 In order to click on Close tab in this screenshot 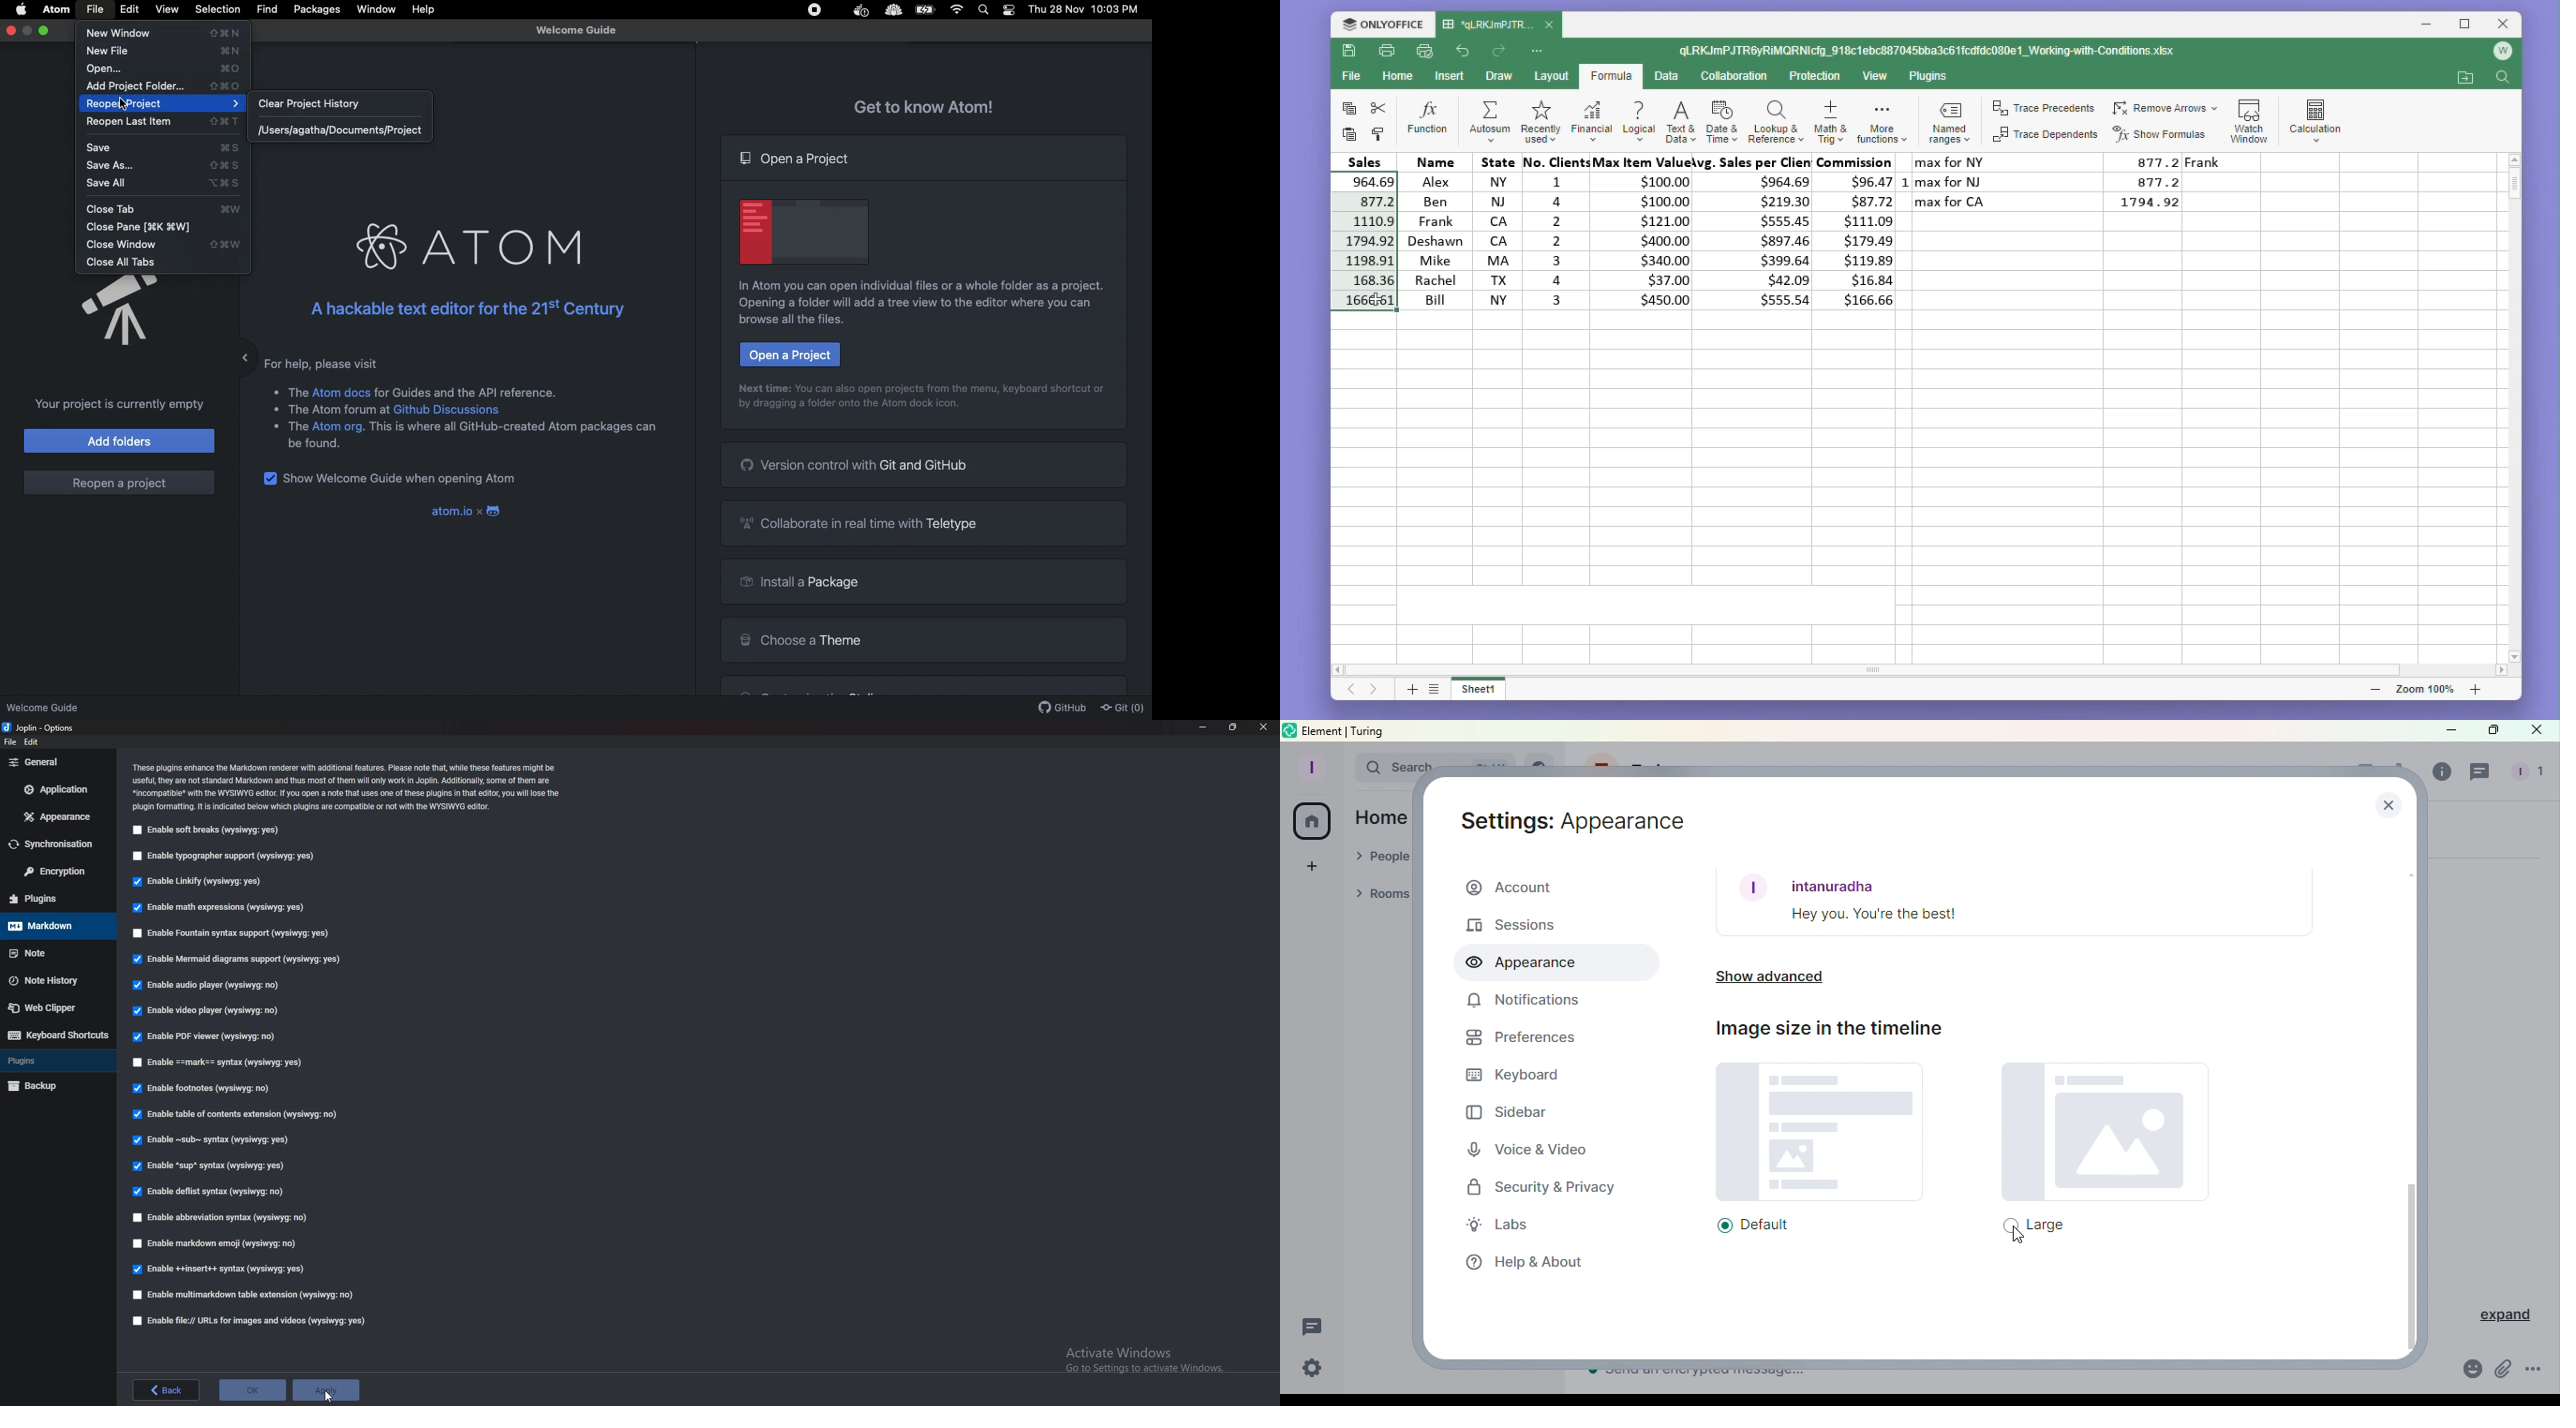, I will do `click(168, 209)`.